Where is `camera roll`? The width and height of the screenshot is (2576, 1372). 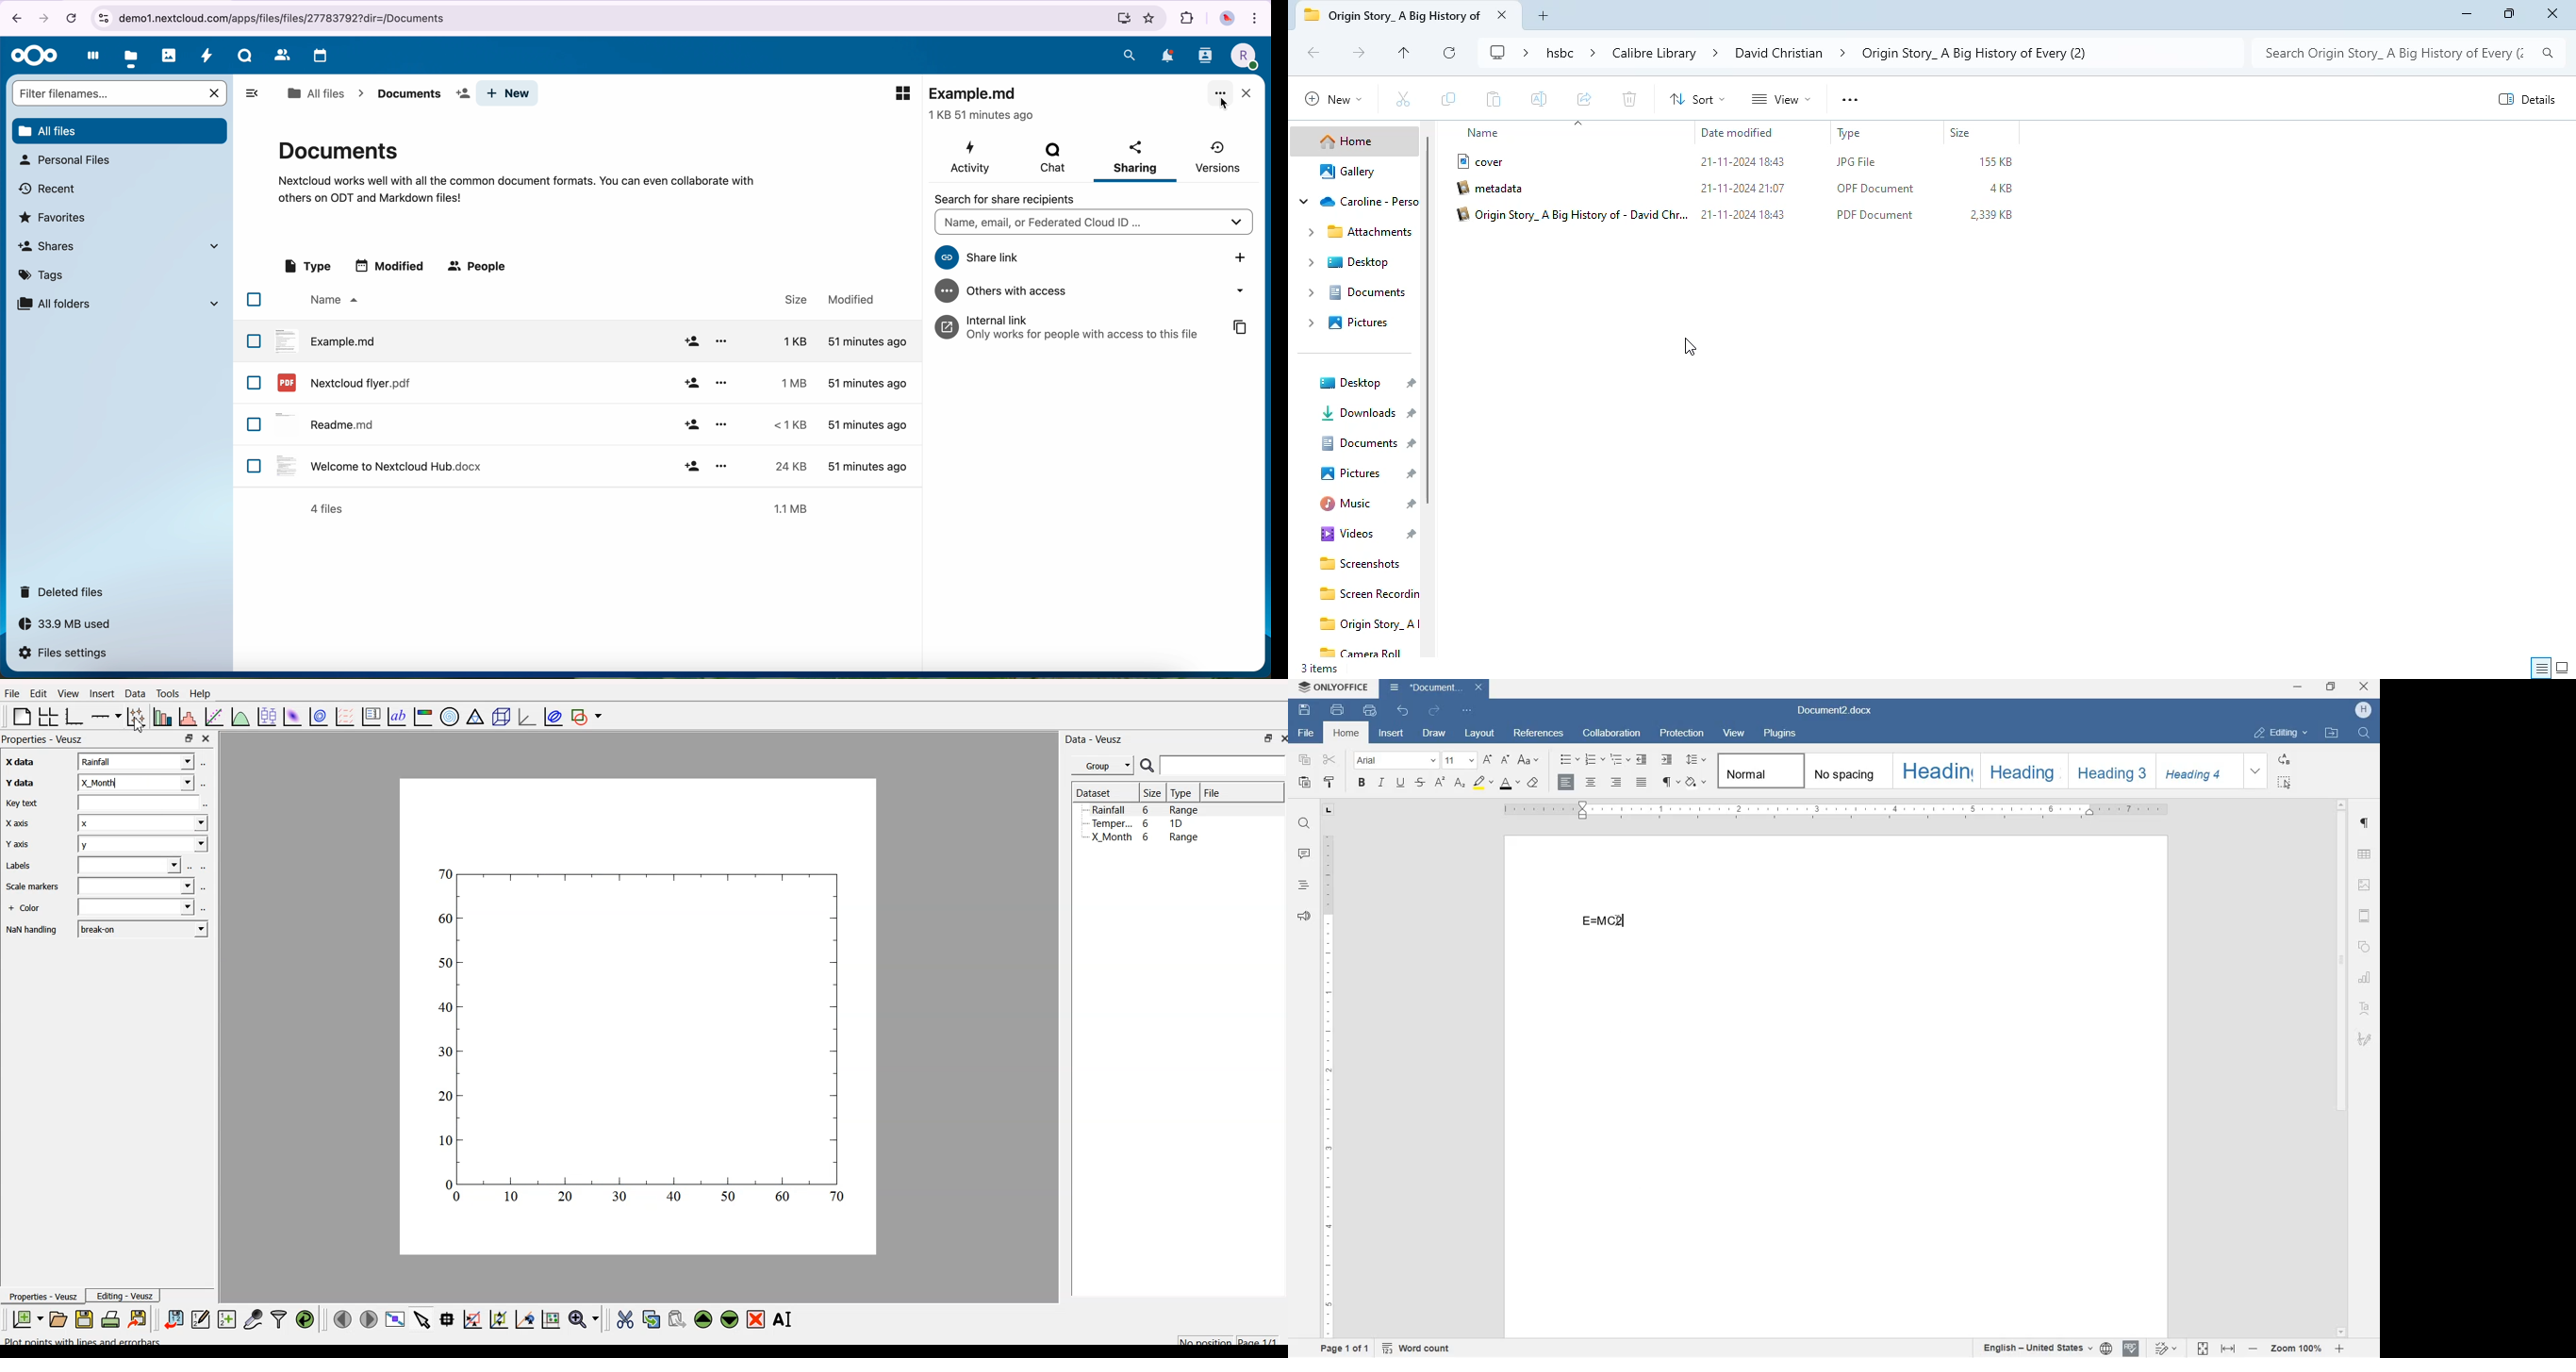
camera roll is located at coordinates (1362, 654).